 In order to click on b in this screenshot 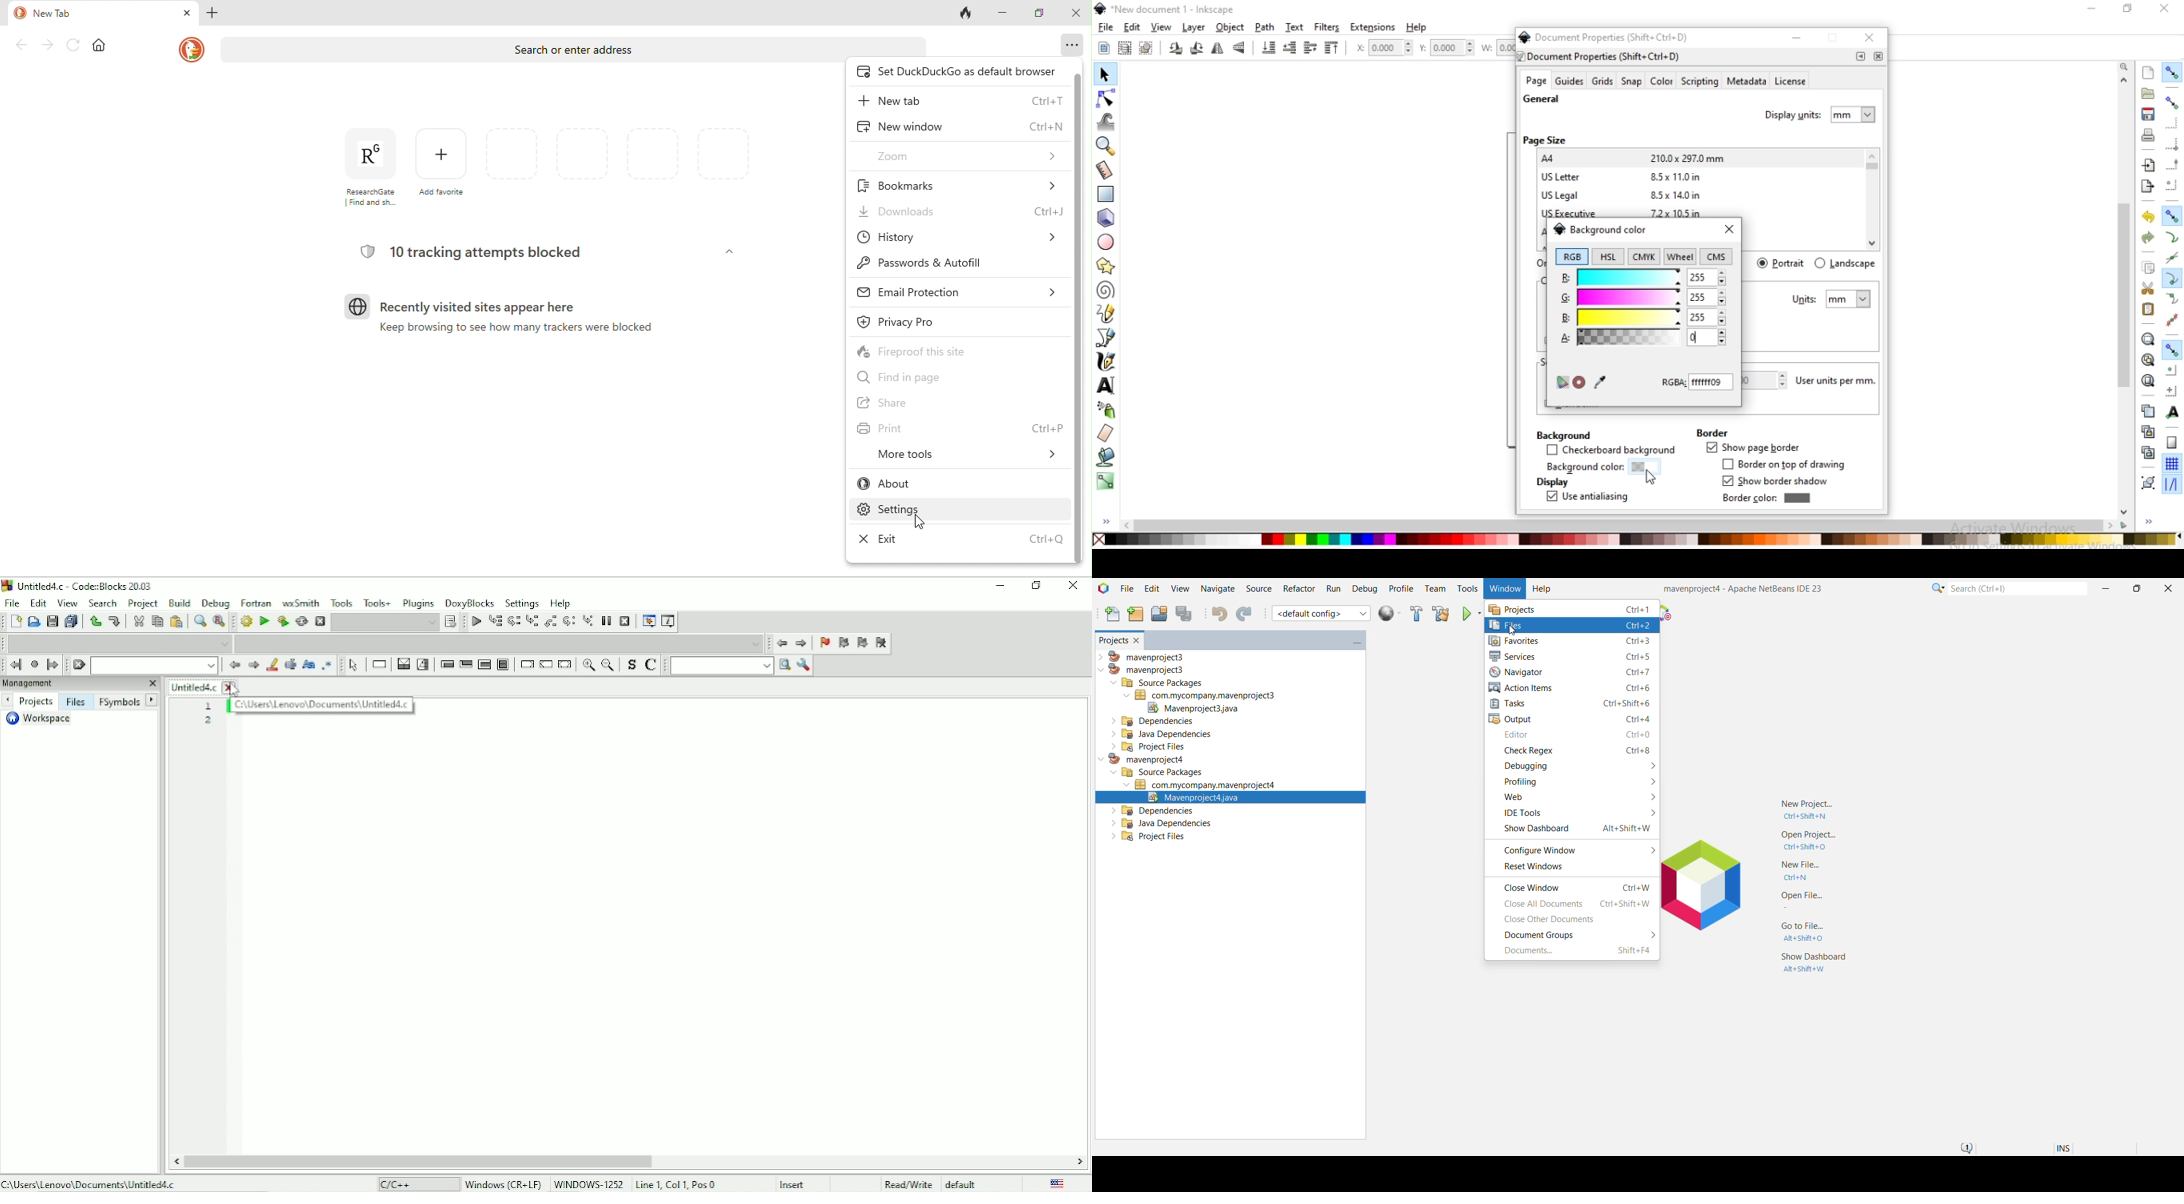, I will do `click(1642, 317)`.